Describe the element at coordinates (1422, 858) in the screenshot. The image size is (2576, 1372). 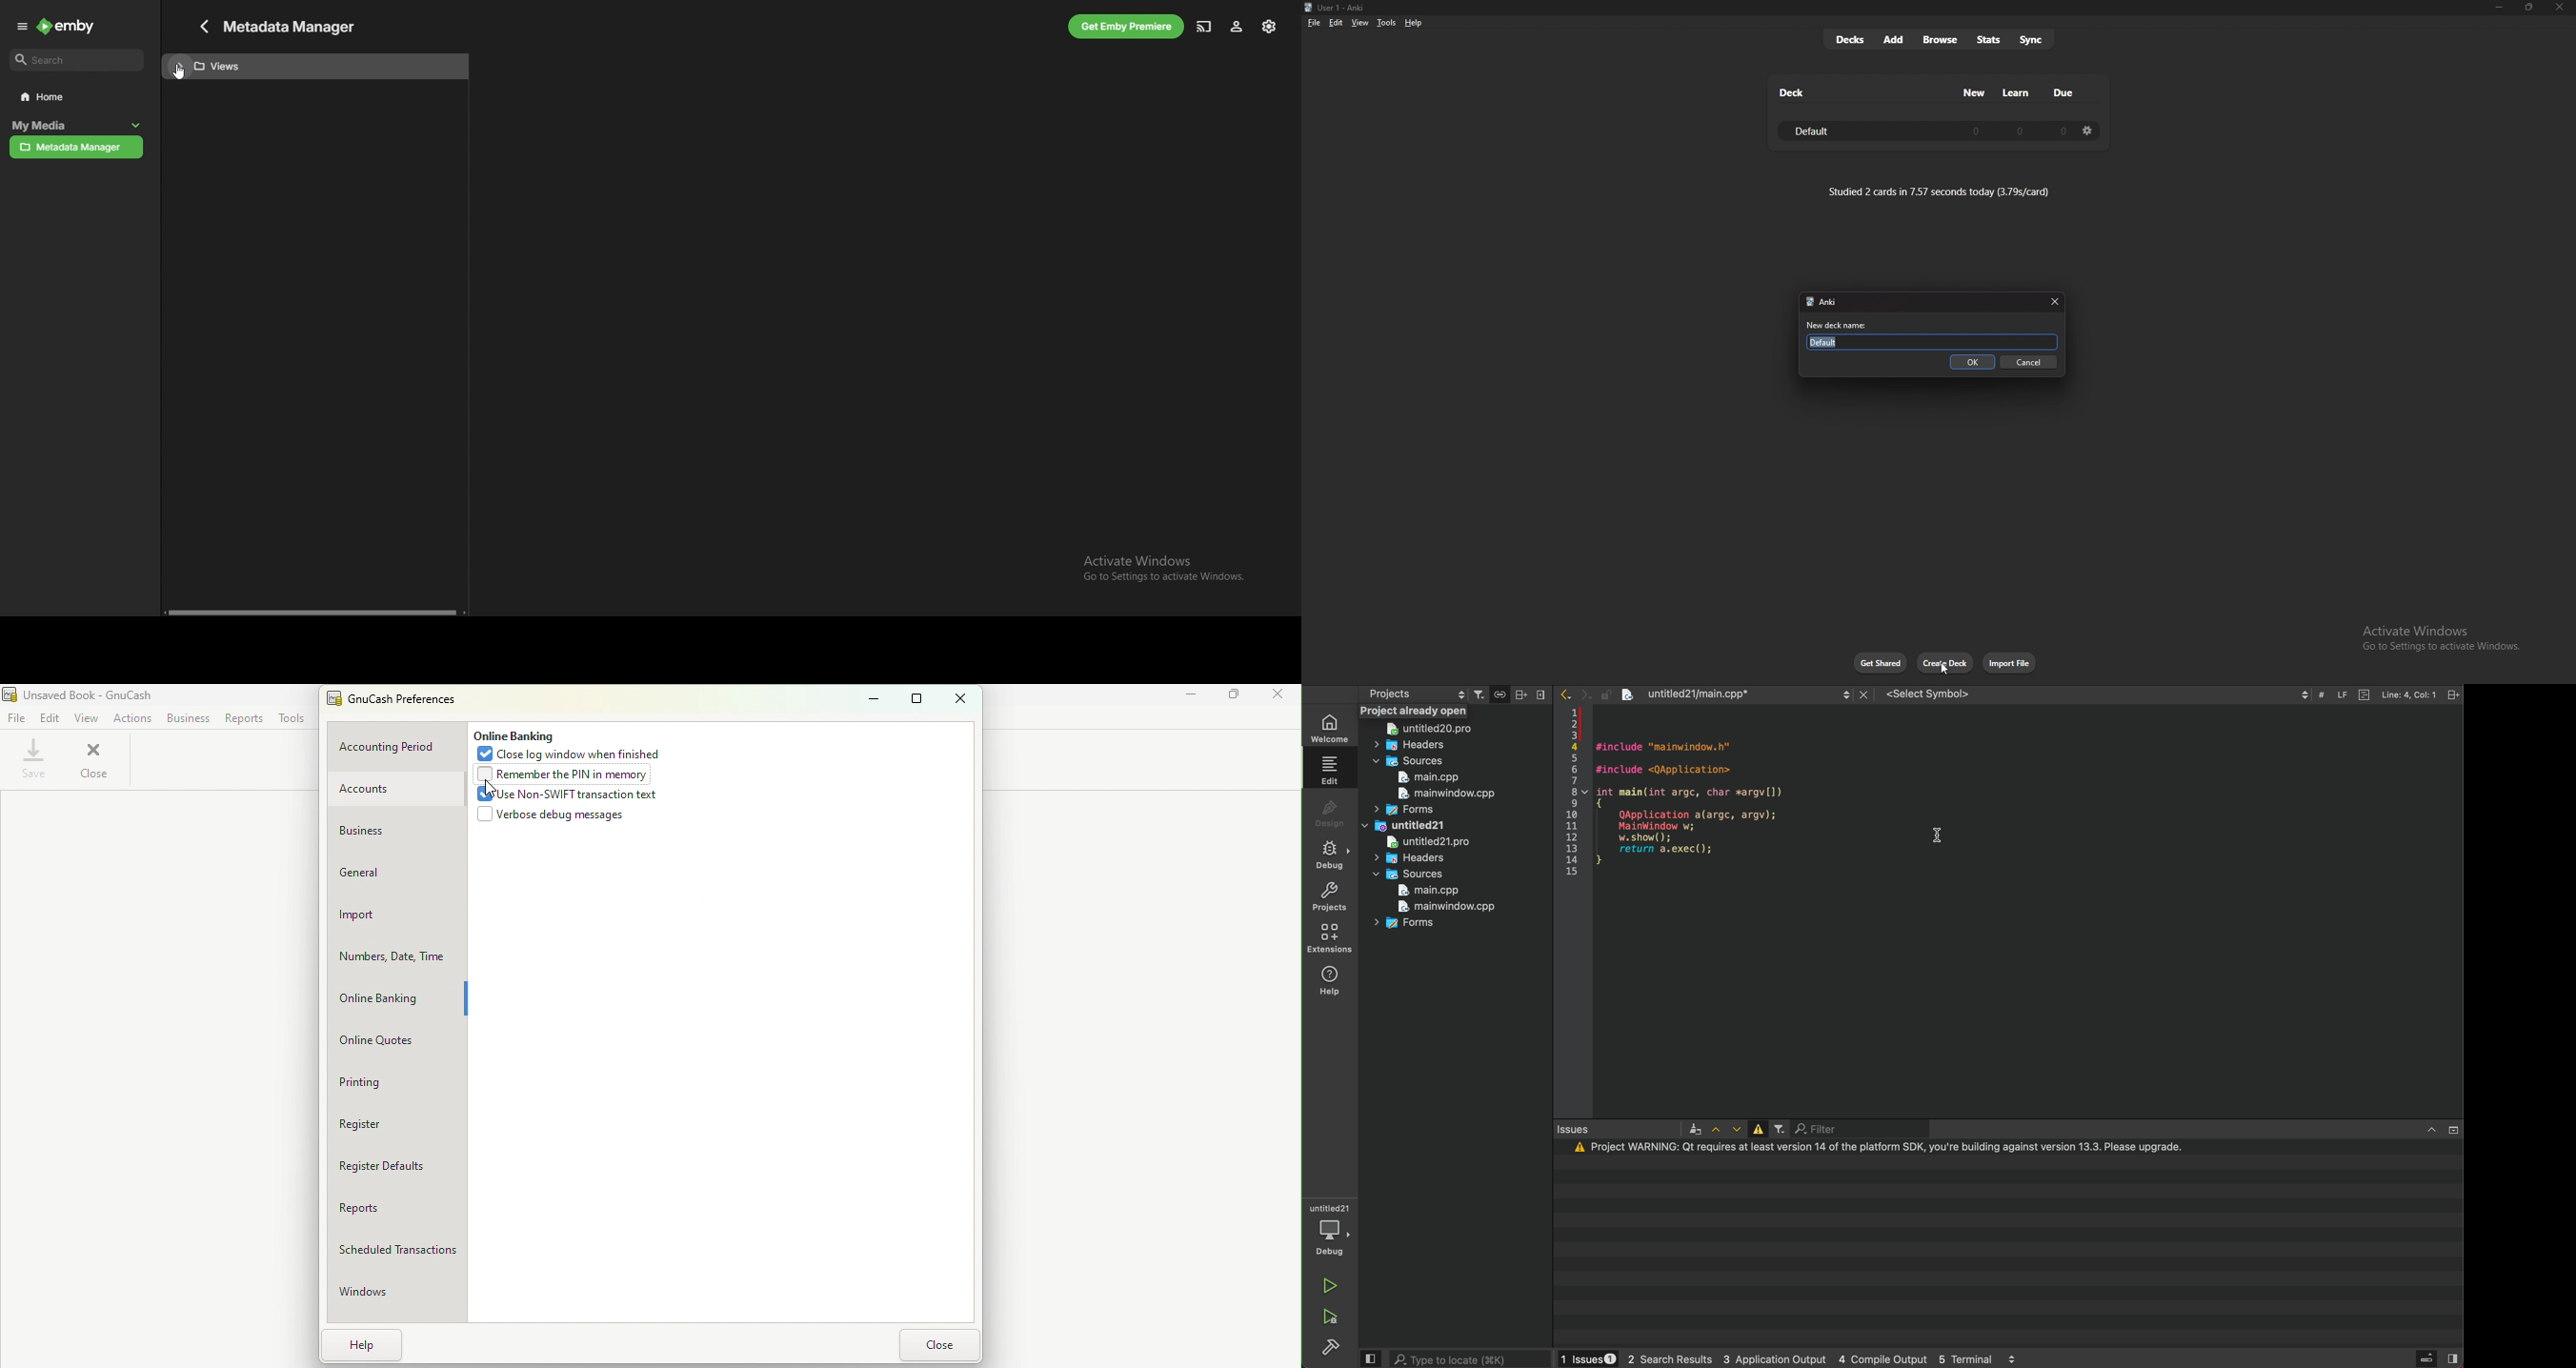
I see `headers` at that location.